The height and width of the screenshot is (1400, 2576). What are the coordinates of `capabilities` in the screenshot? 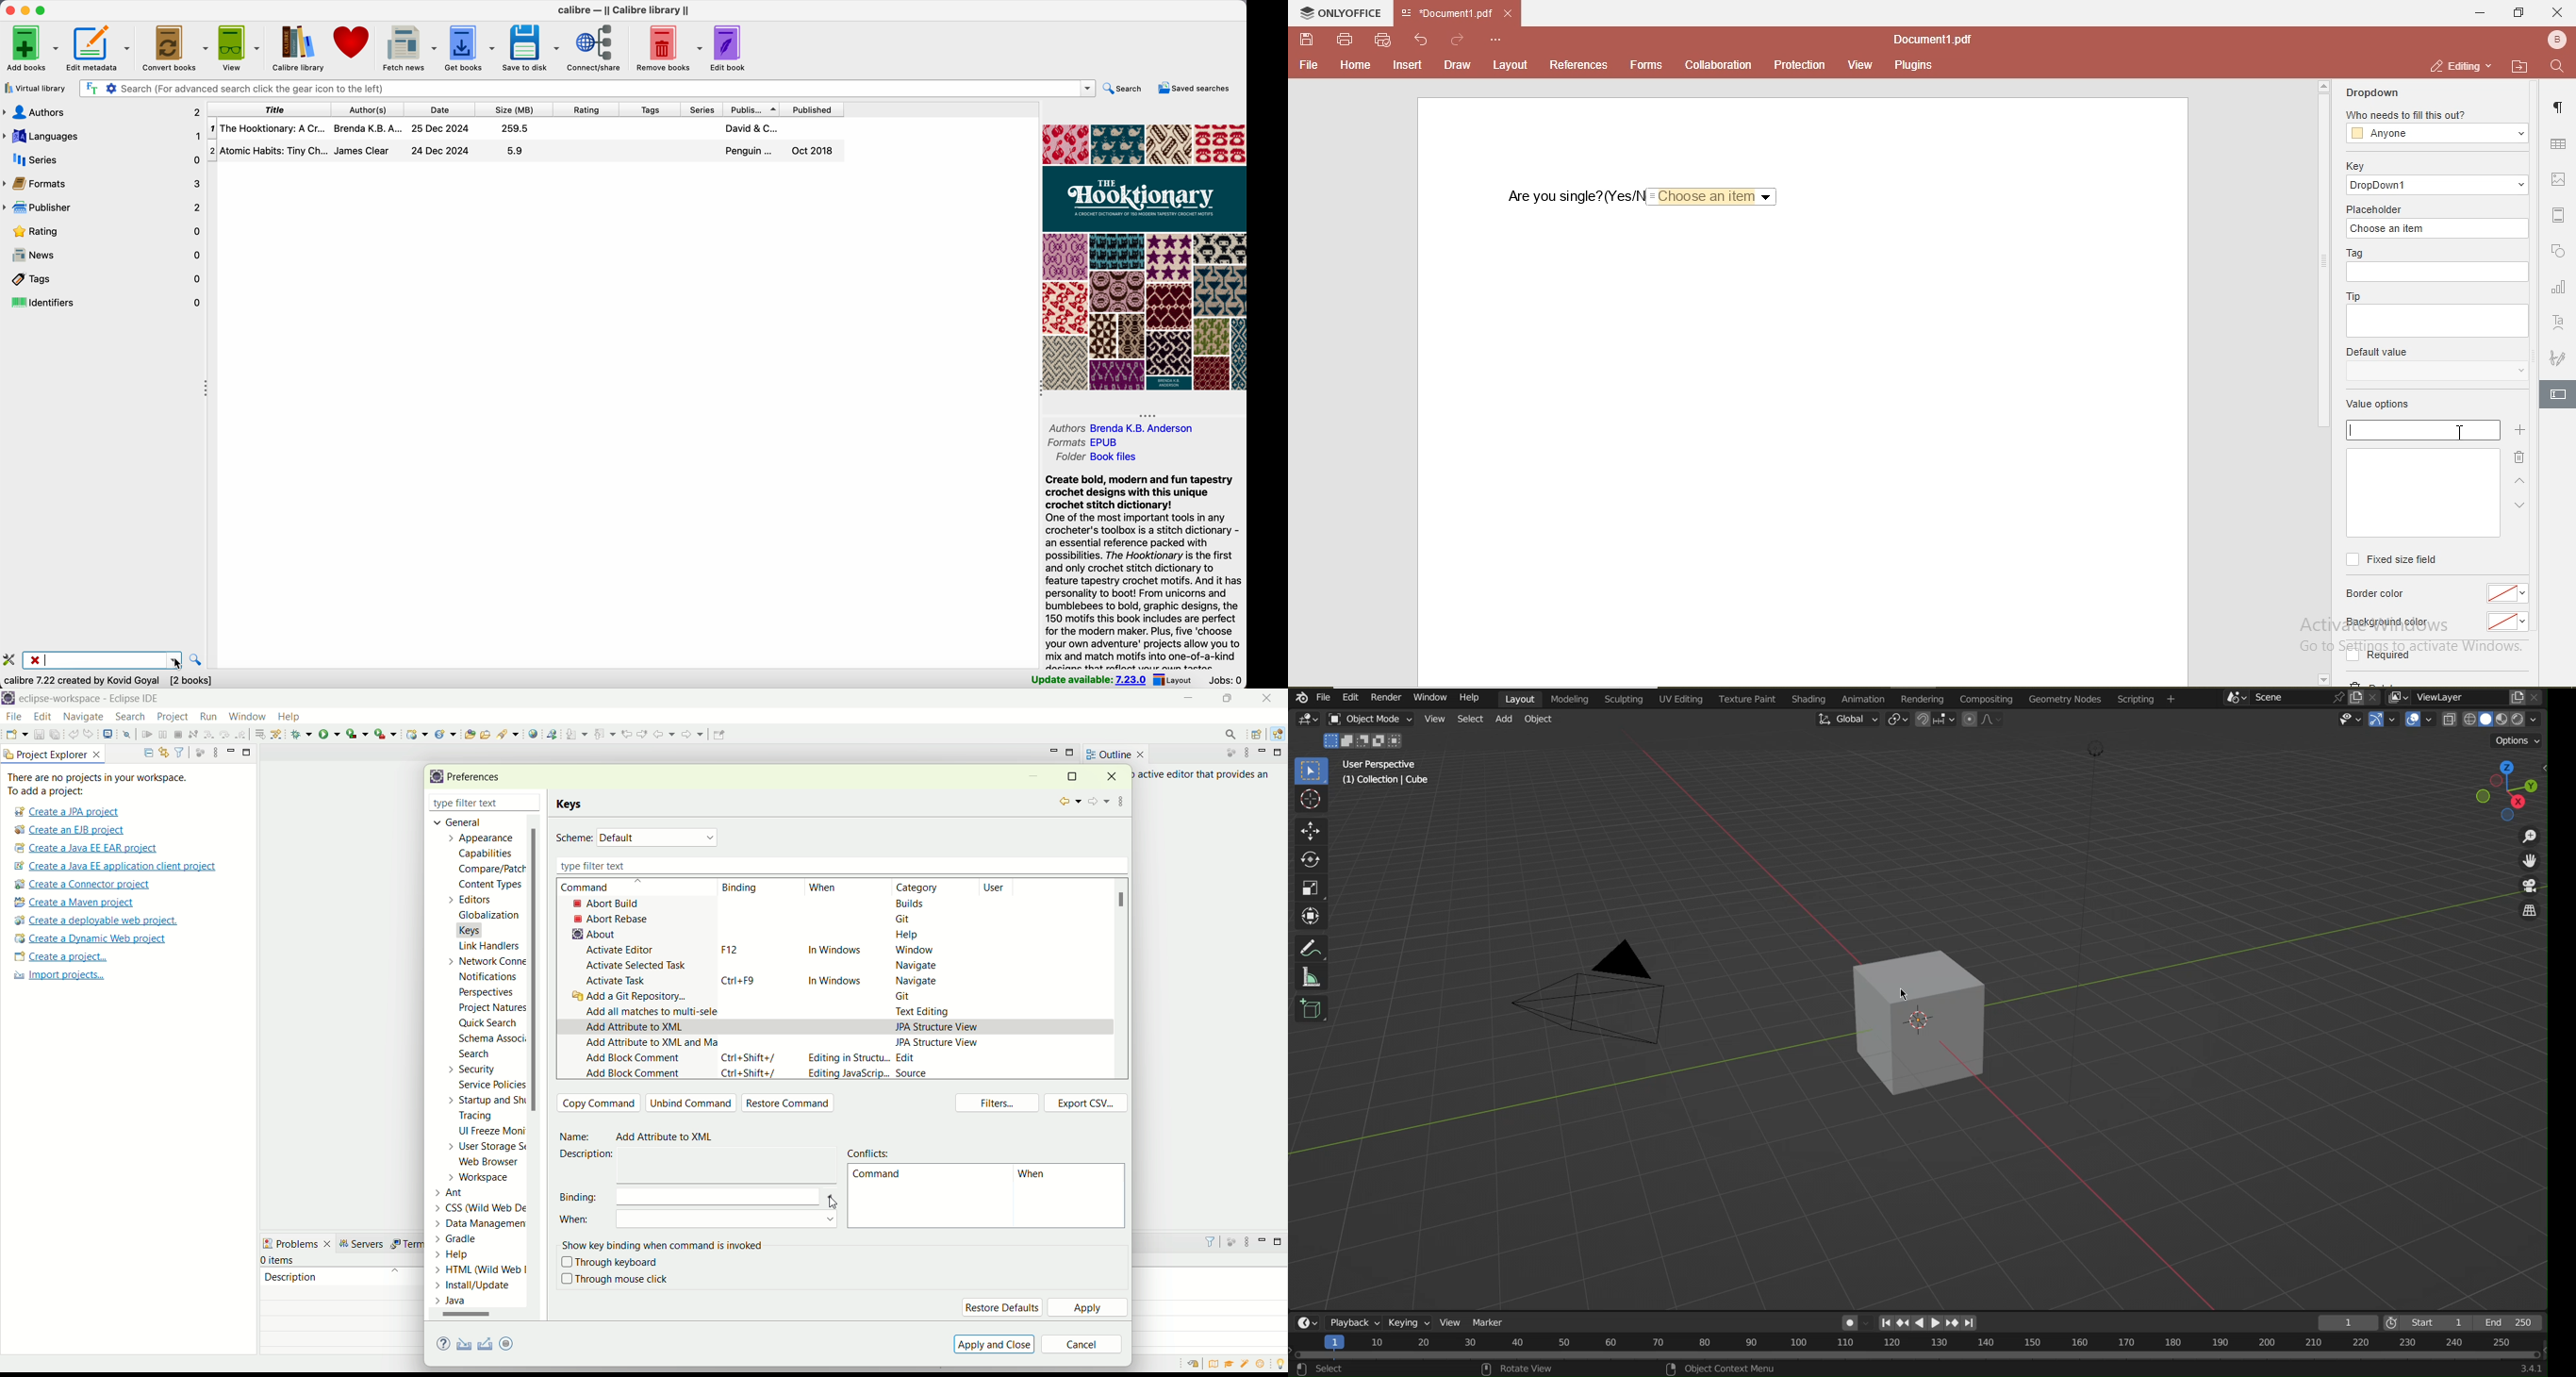 It's located at (488, 854).